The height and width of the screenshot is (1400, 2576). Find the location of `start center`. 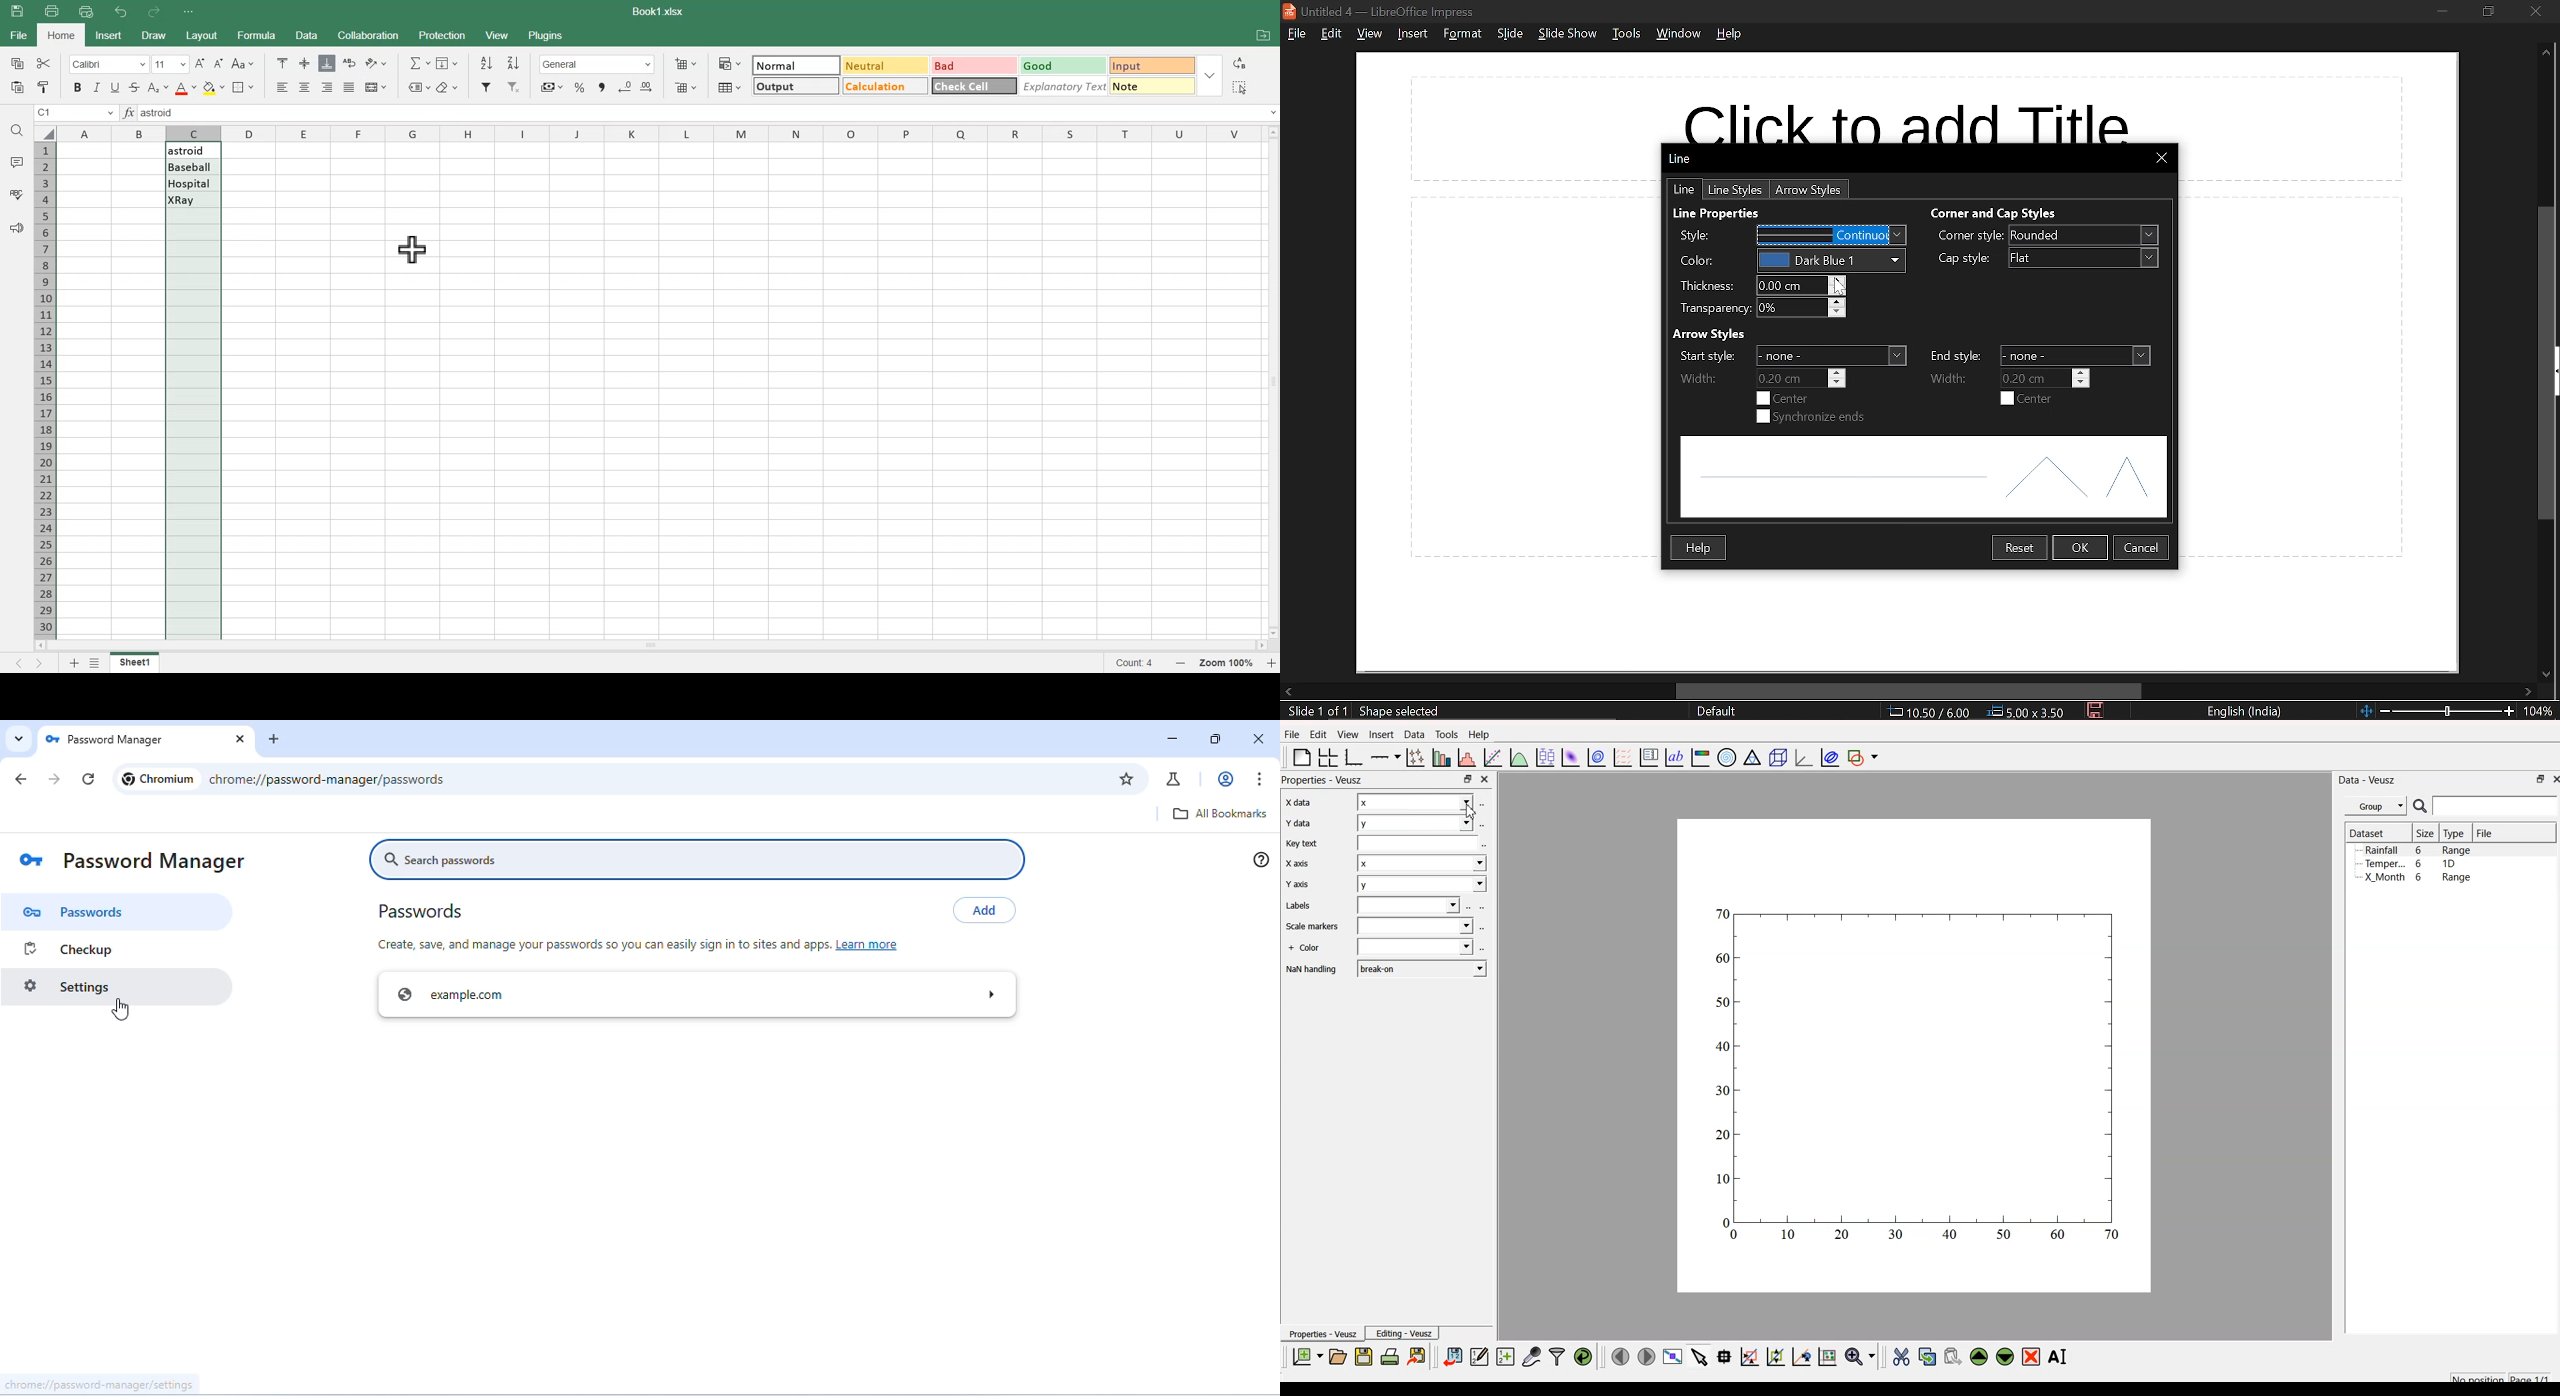

start center is located at coordinates (1783, 398).